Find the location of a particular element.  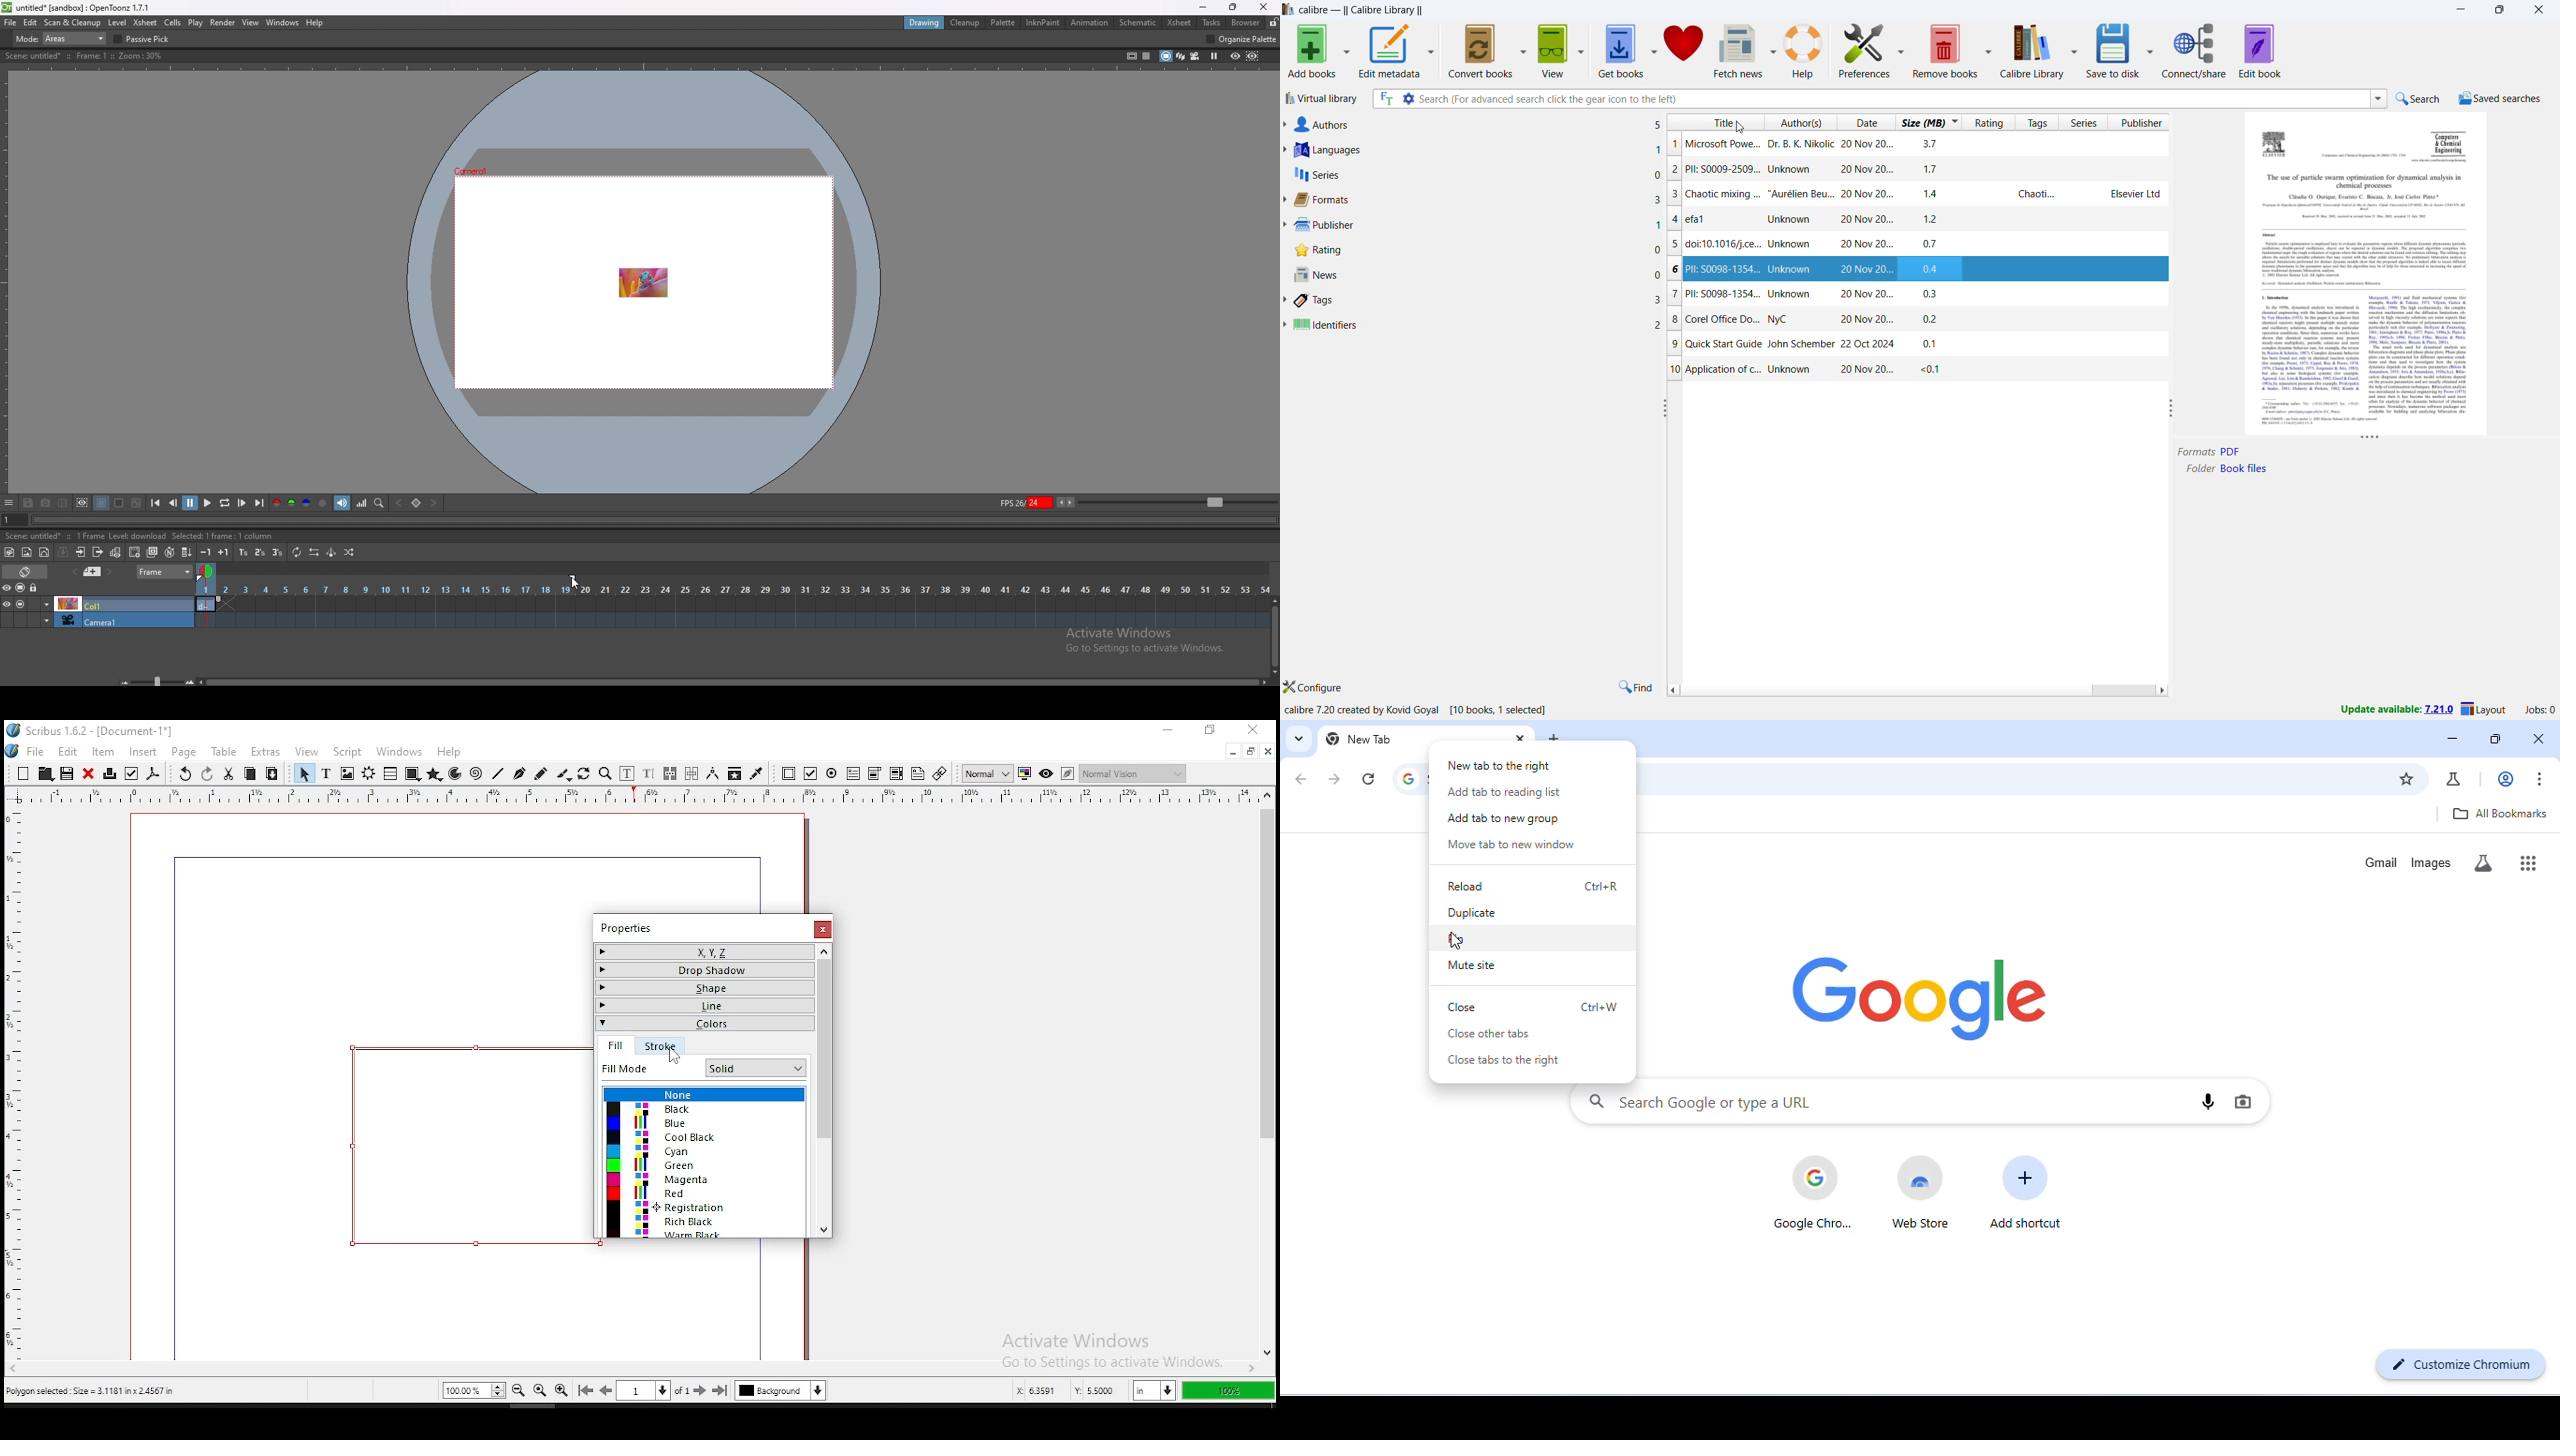

languages is located at coordinates (1477, 149).